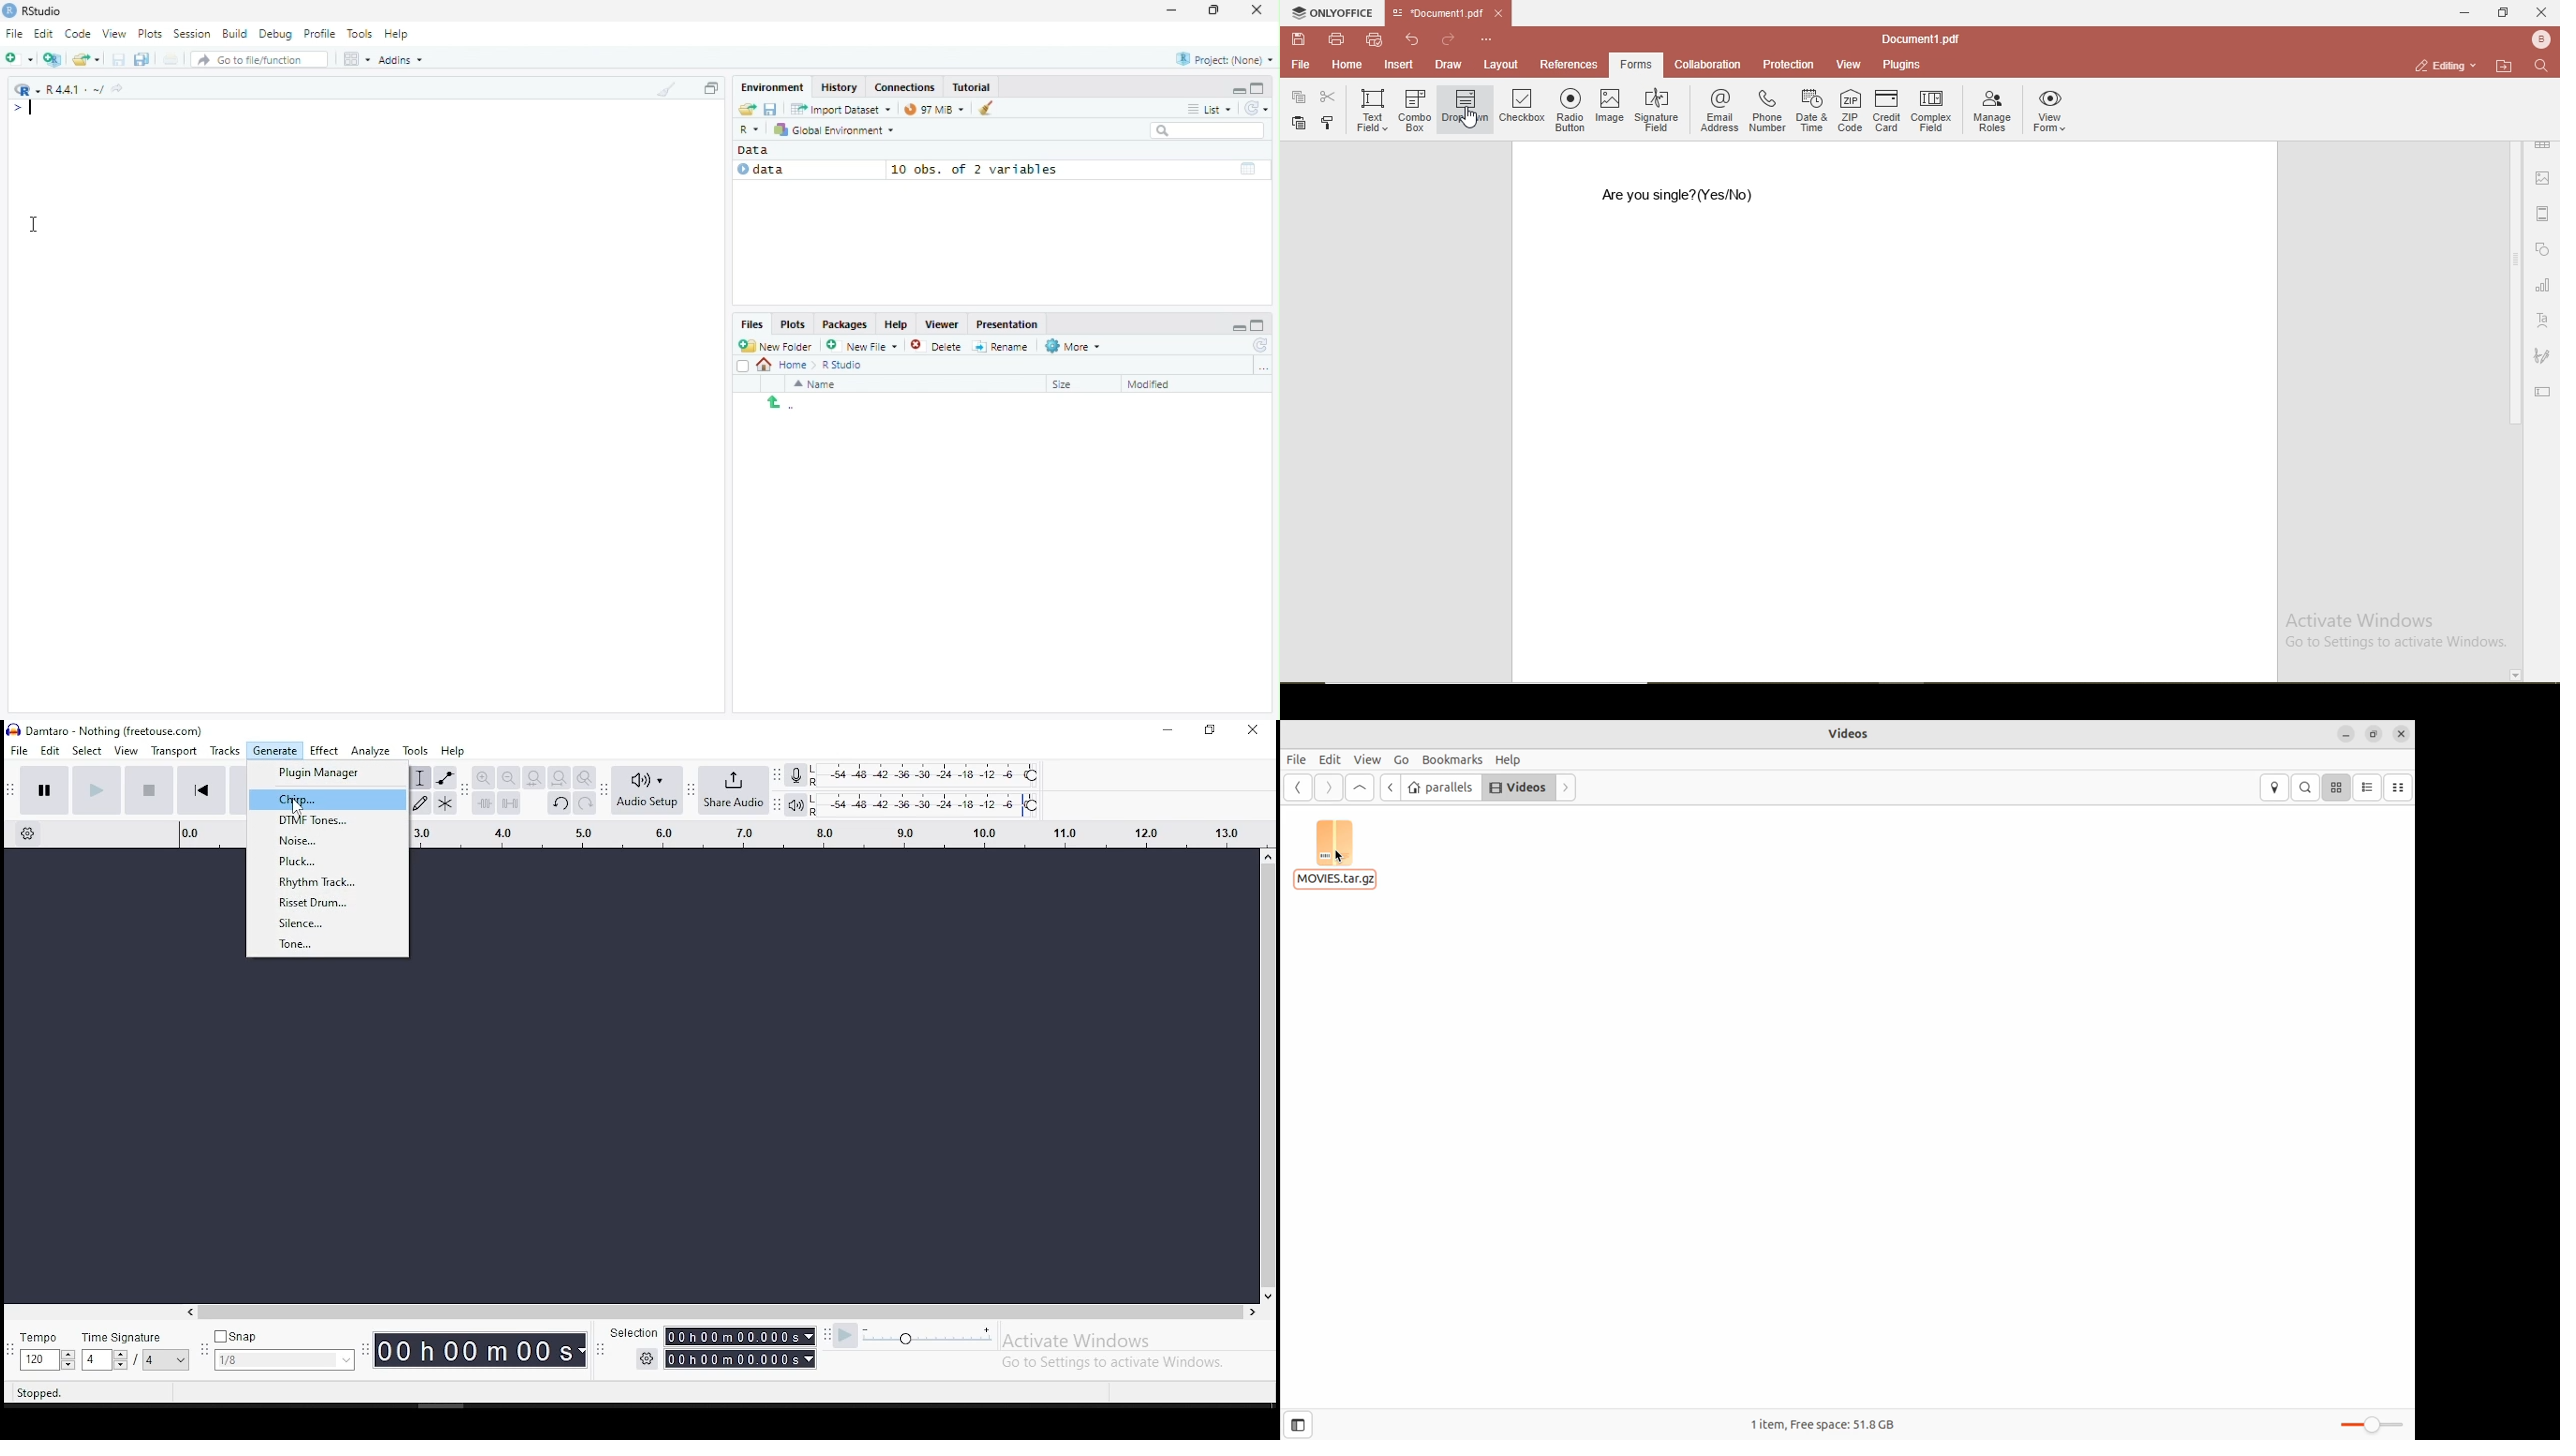 The image size is (2576, 1456). Describe the element at coordinates (862, 345) in the screenshot. I see `Create new file` at that location.